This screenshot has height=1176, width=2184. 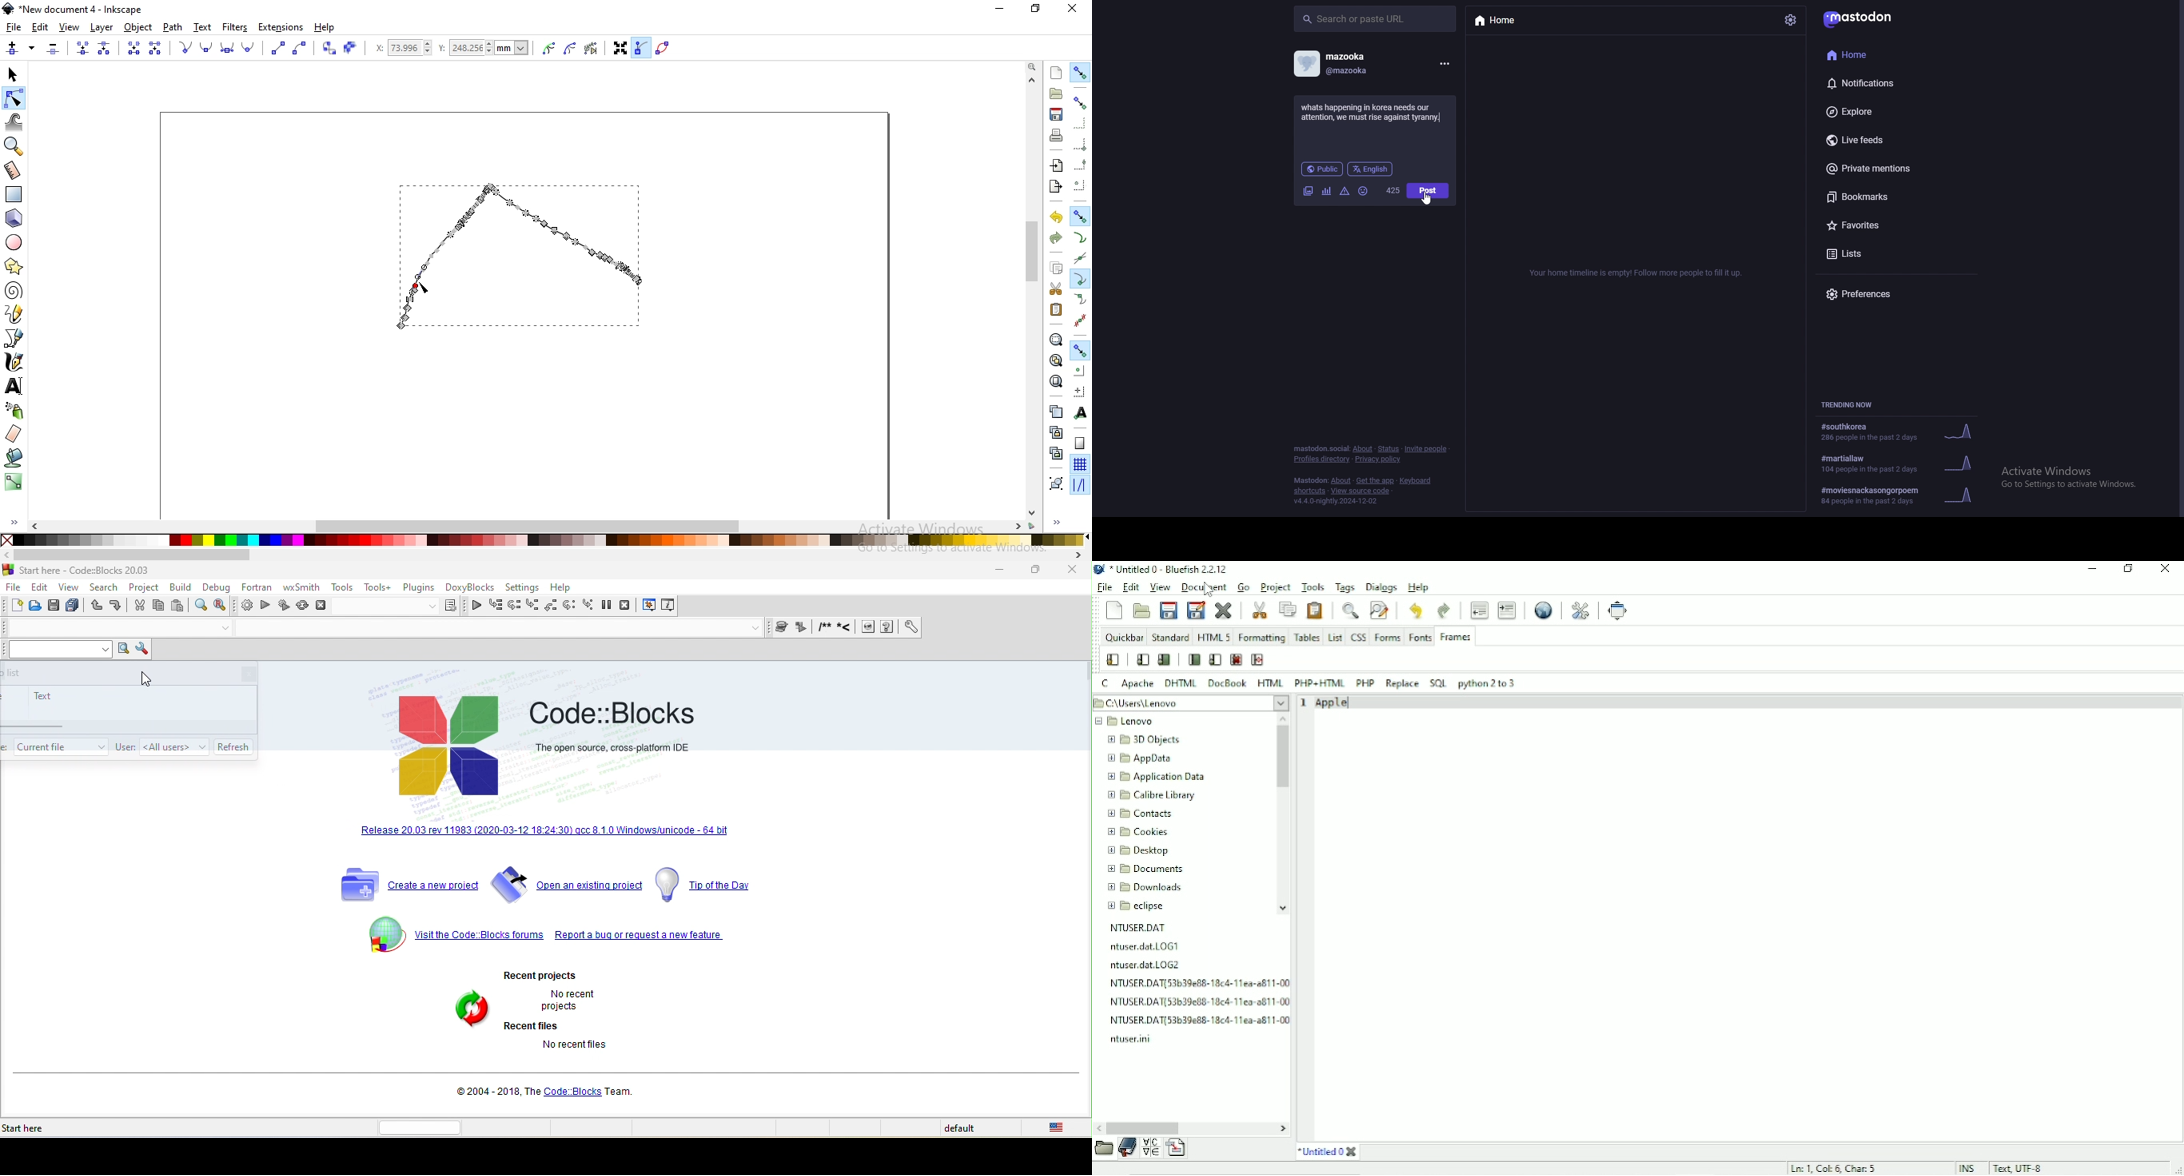 What do you see at coordinates (1141, 928) in the screenshot?
I see `NTUSER.DAT` at bounding box center [1141, 928].